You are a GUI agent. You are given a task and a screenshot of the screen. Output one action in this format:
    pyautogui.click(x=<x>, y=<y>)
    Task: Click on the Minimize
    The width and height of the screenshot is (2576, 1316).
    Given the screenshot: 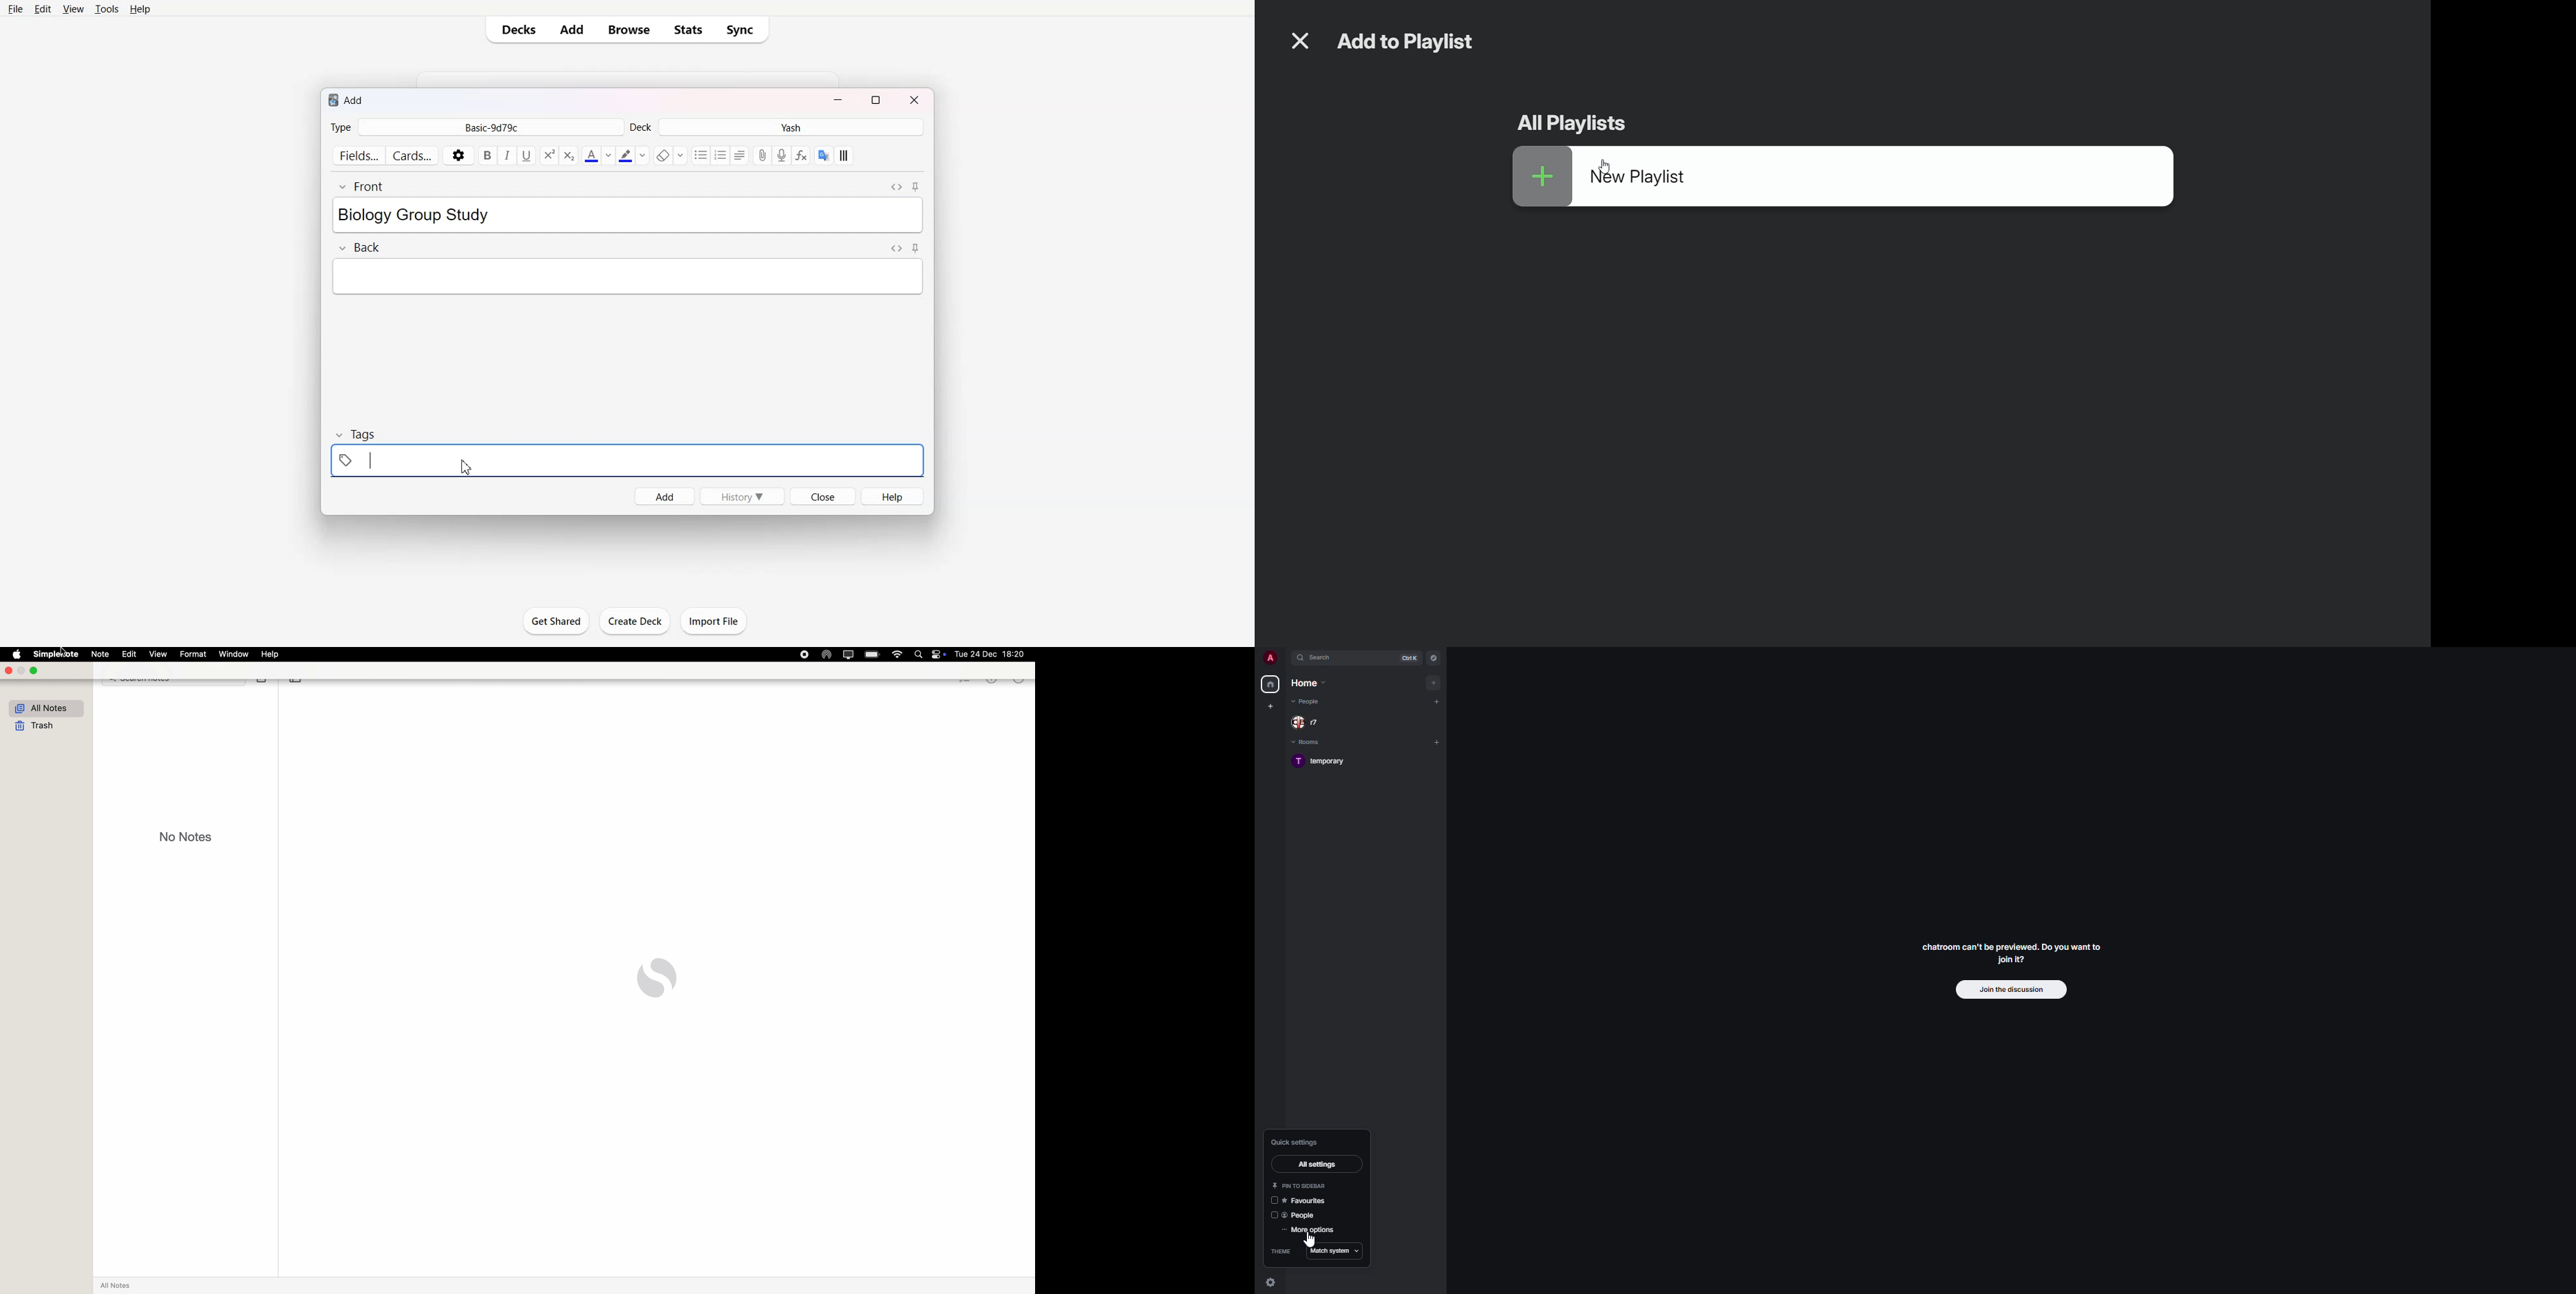 What is the action you would take?
    pyautogui.click(x=838, y=99)
    